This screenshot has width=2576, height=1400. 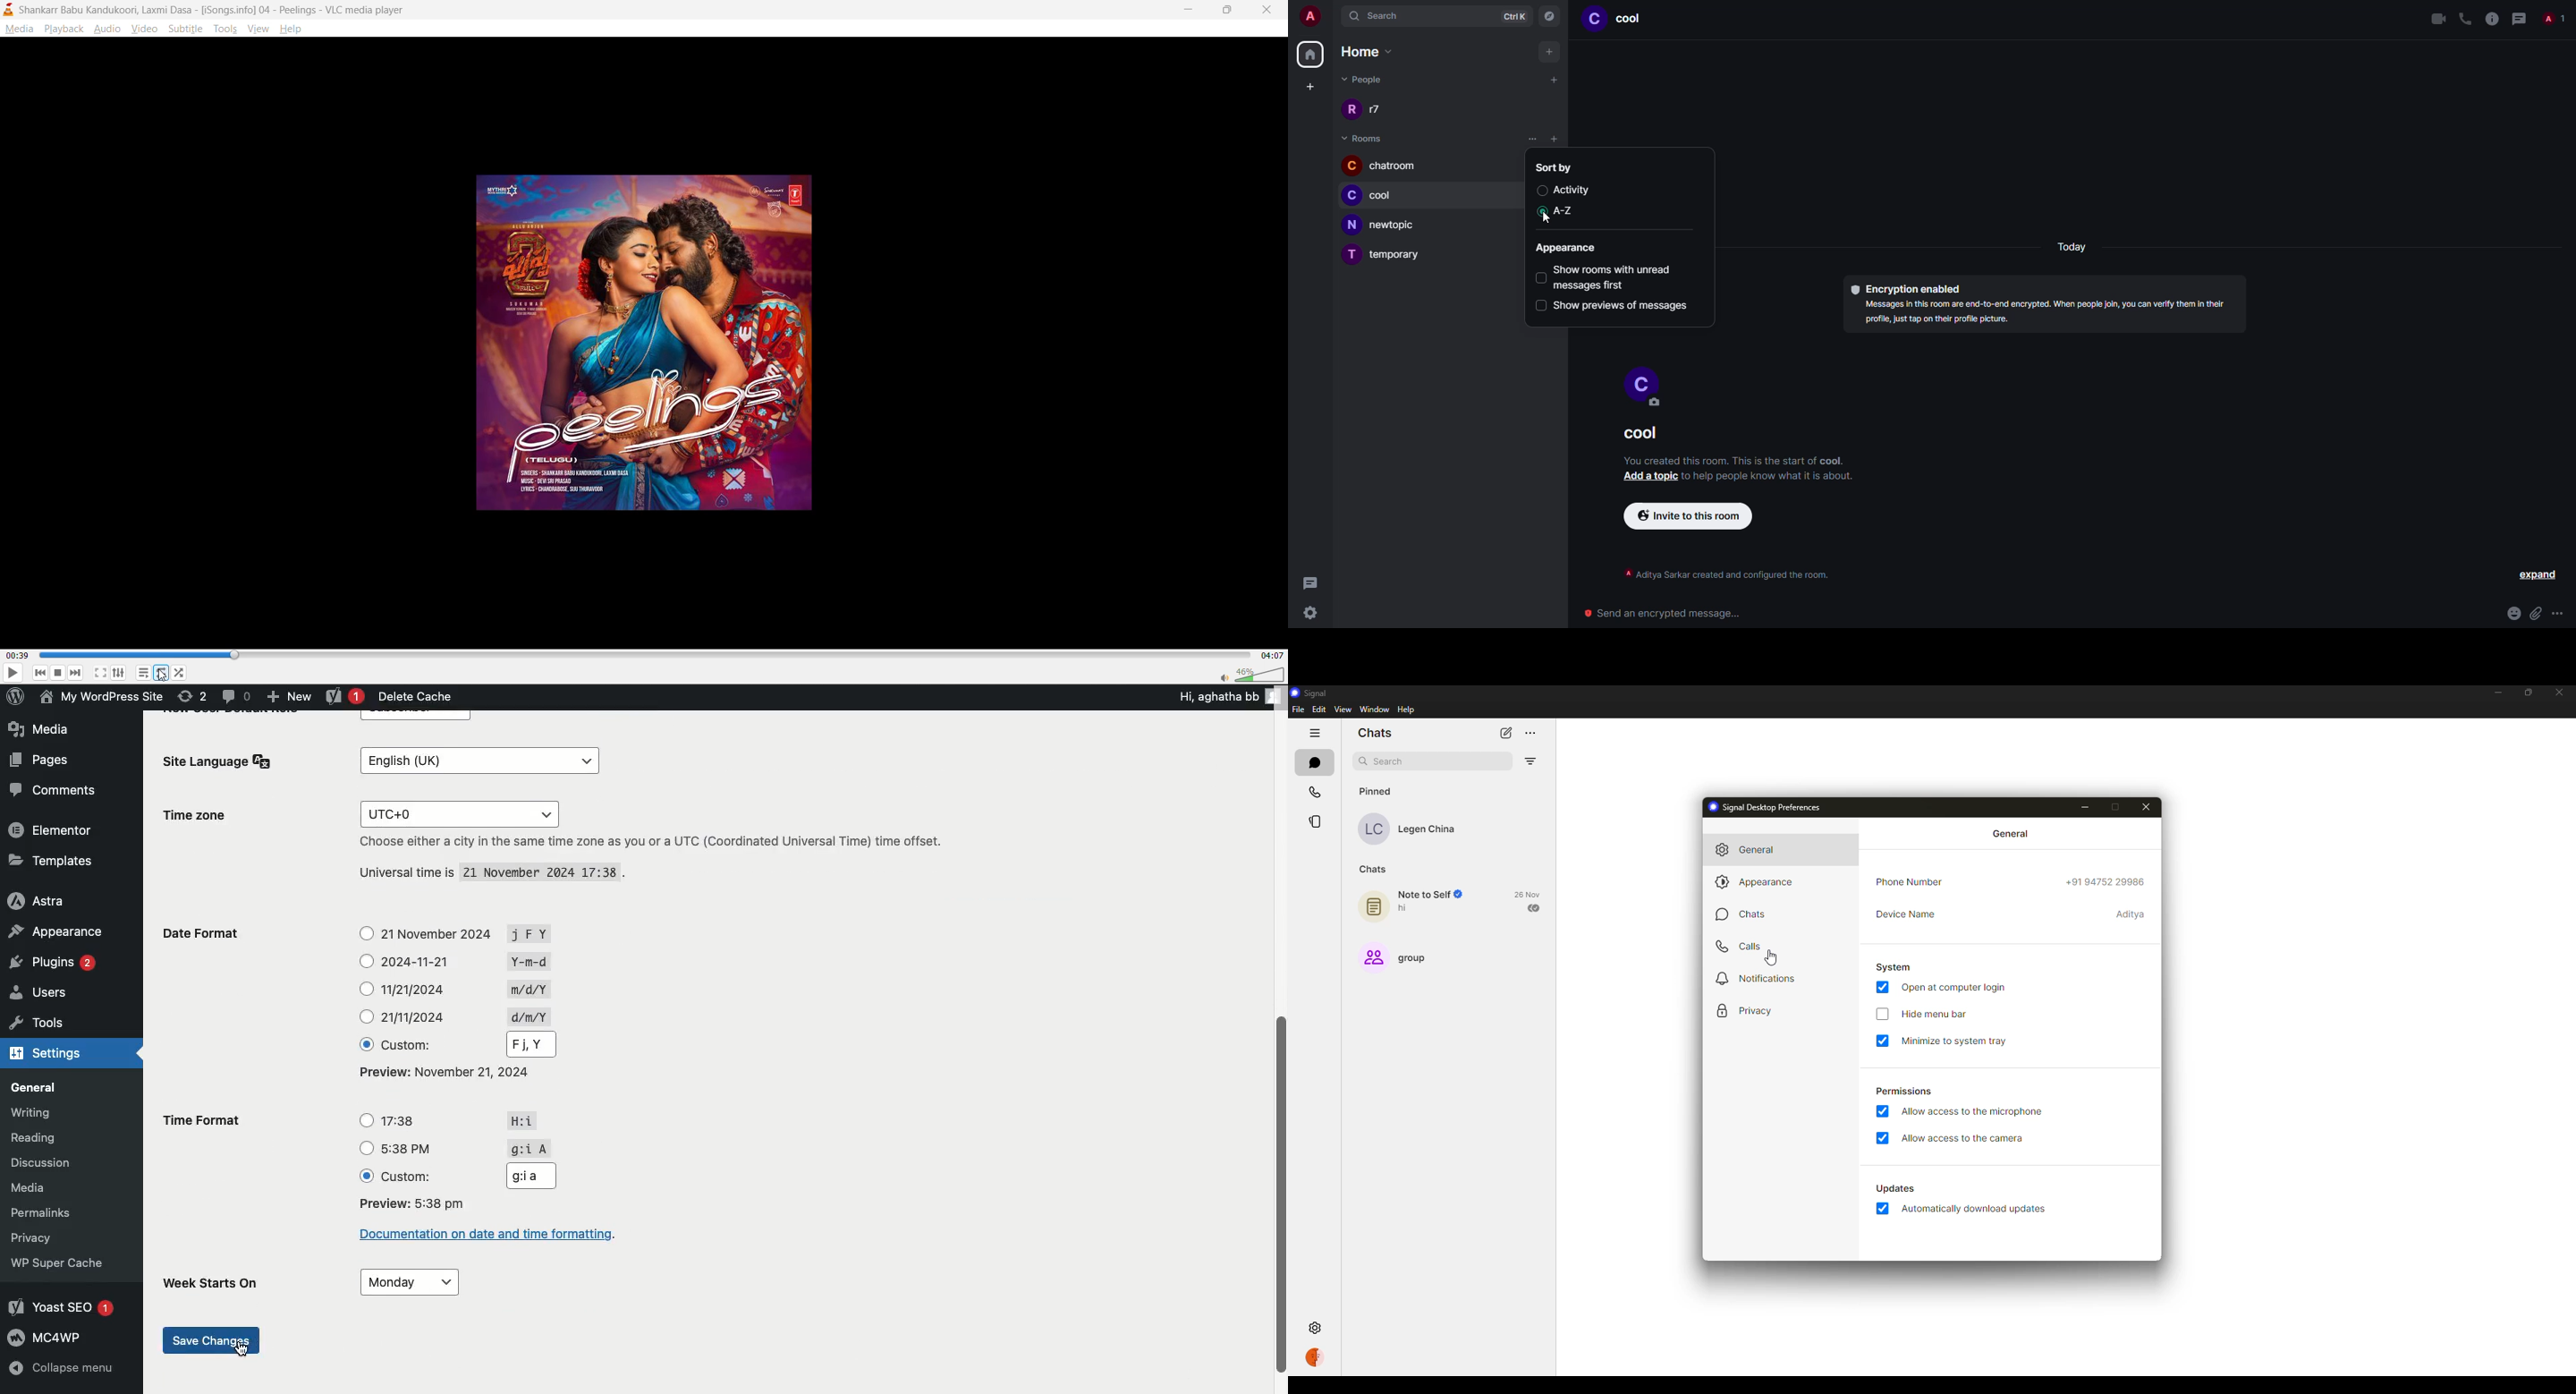 I want to click on Media, so click(x=52, y=1187).